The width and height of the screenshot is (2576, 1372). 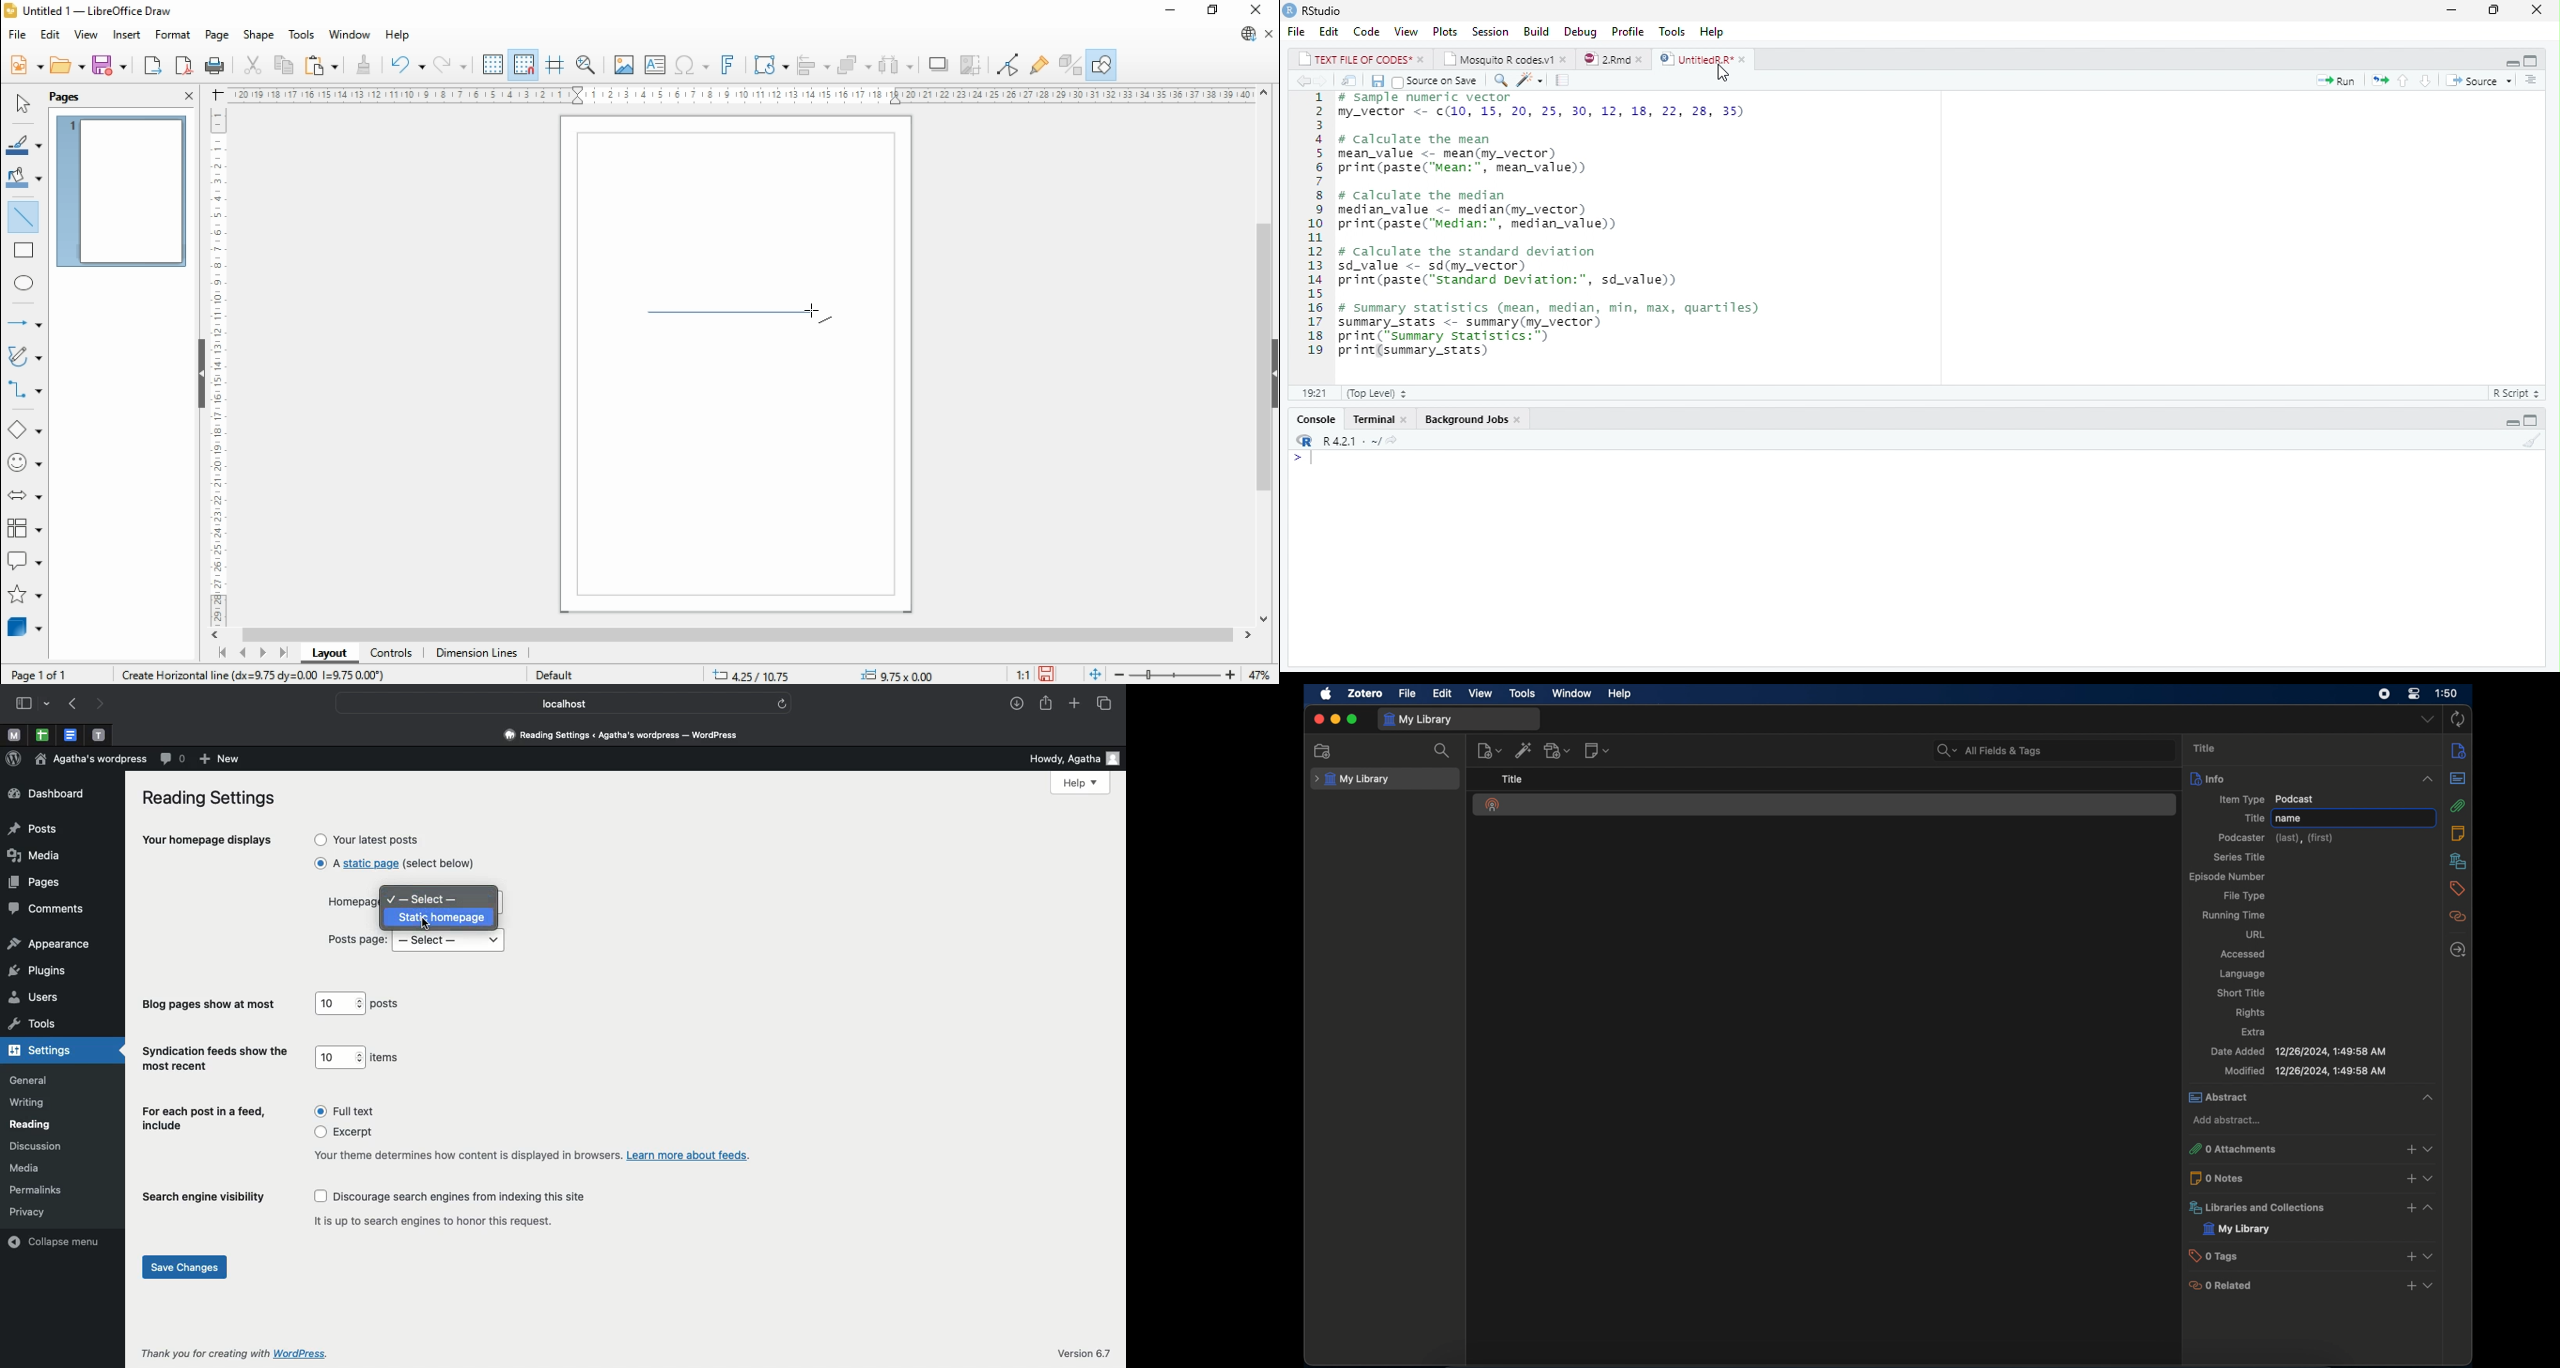 I want to click on modified 12/26/2024, 1:49:58 AM, so click(x=2305, y=1072).